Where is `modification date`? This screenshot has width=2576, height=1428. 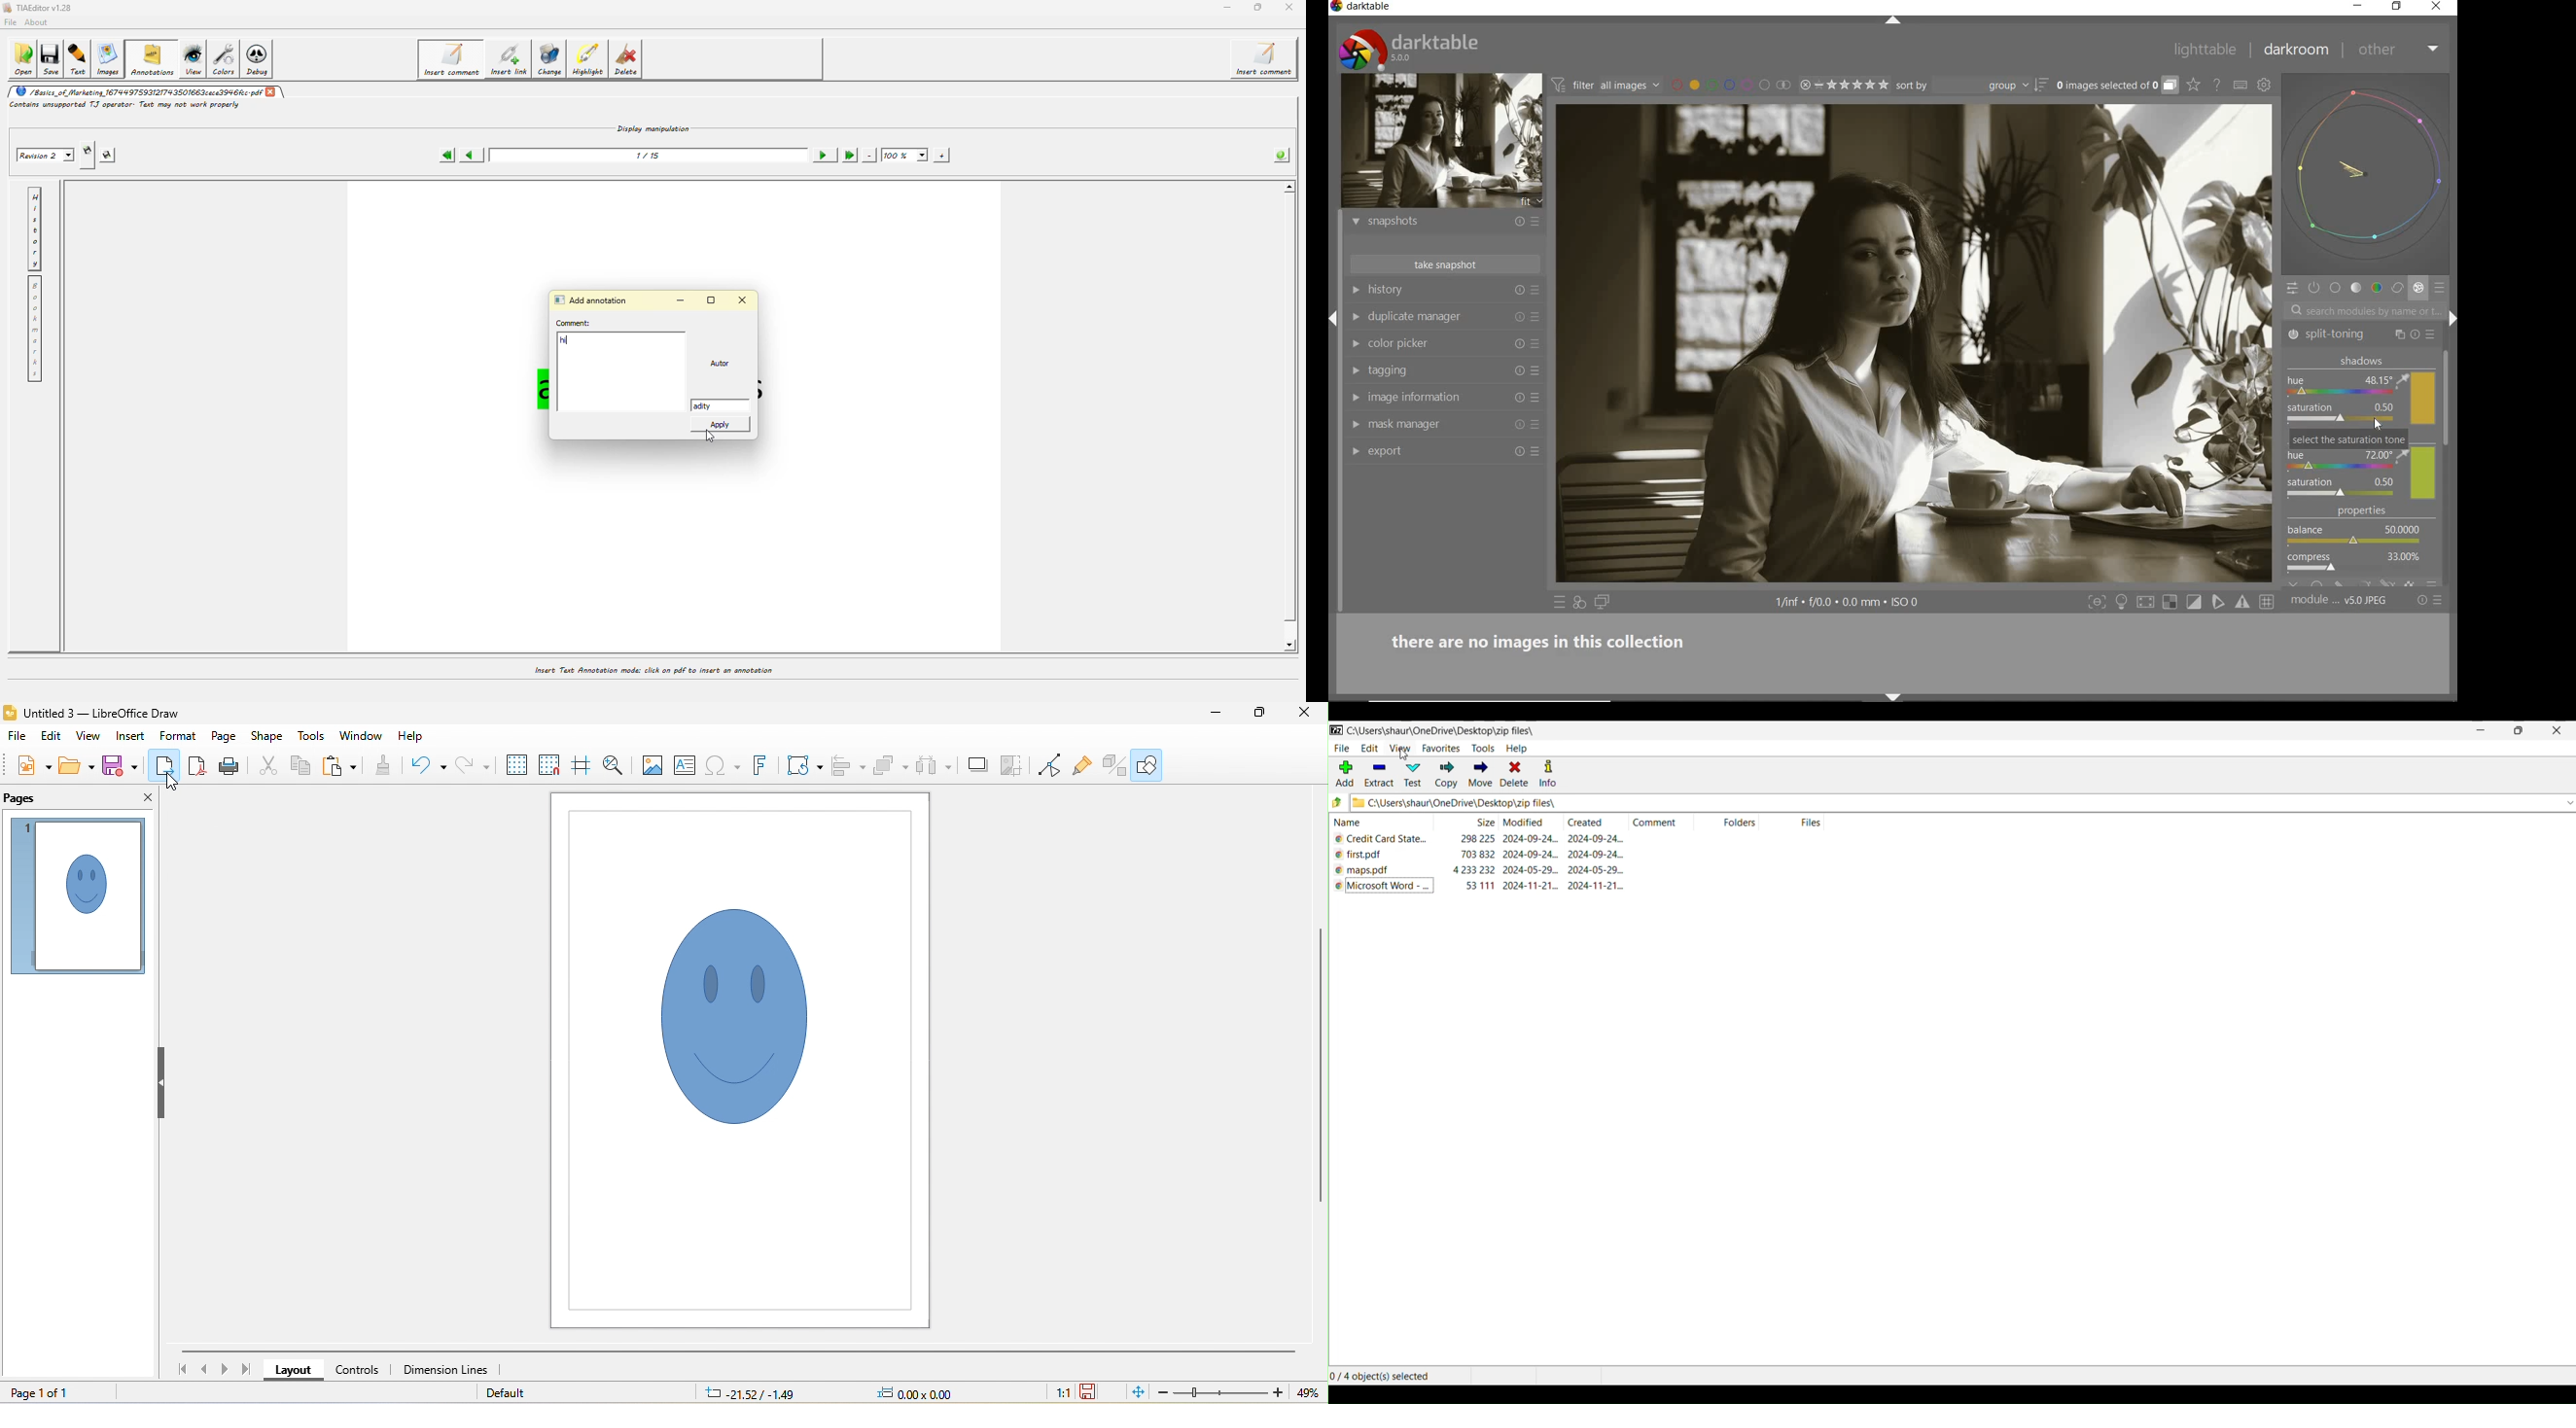
modification date is located at coordinates (1533, 855).